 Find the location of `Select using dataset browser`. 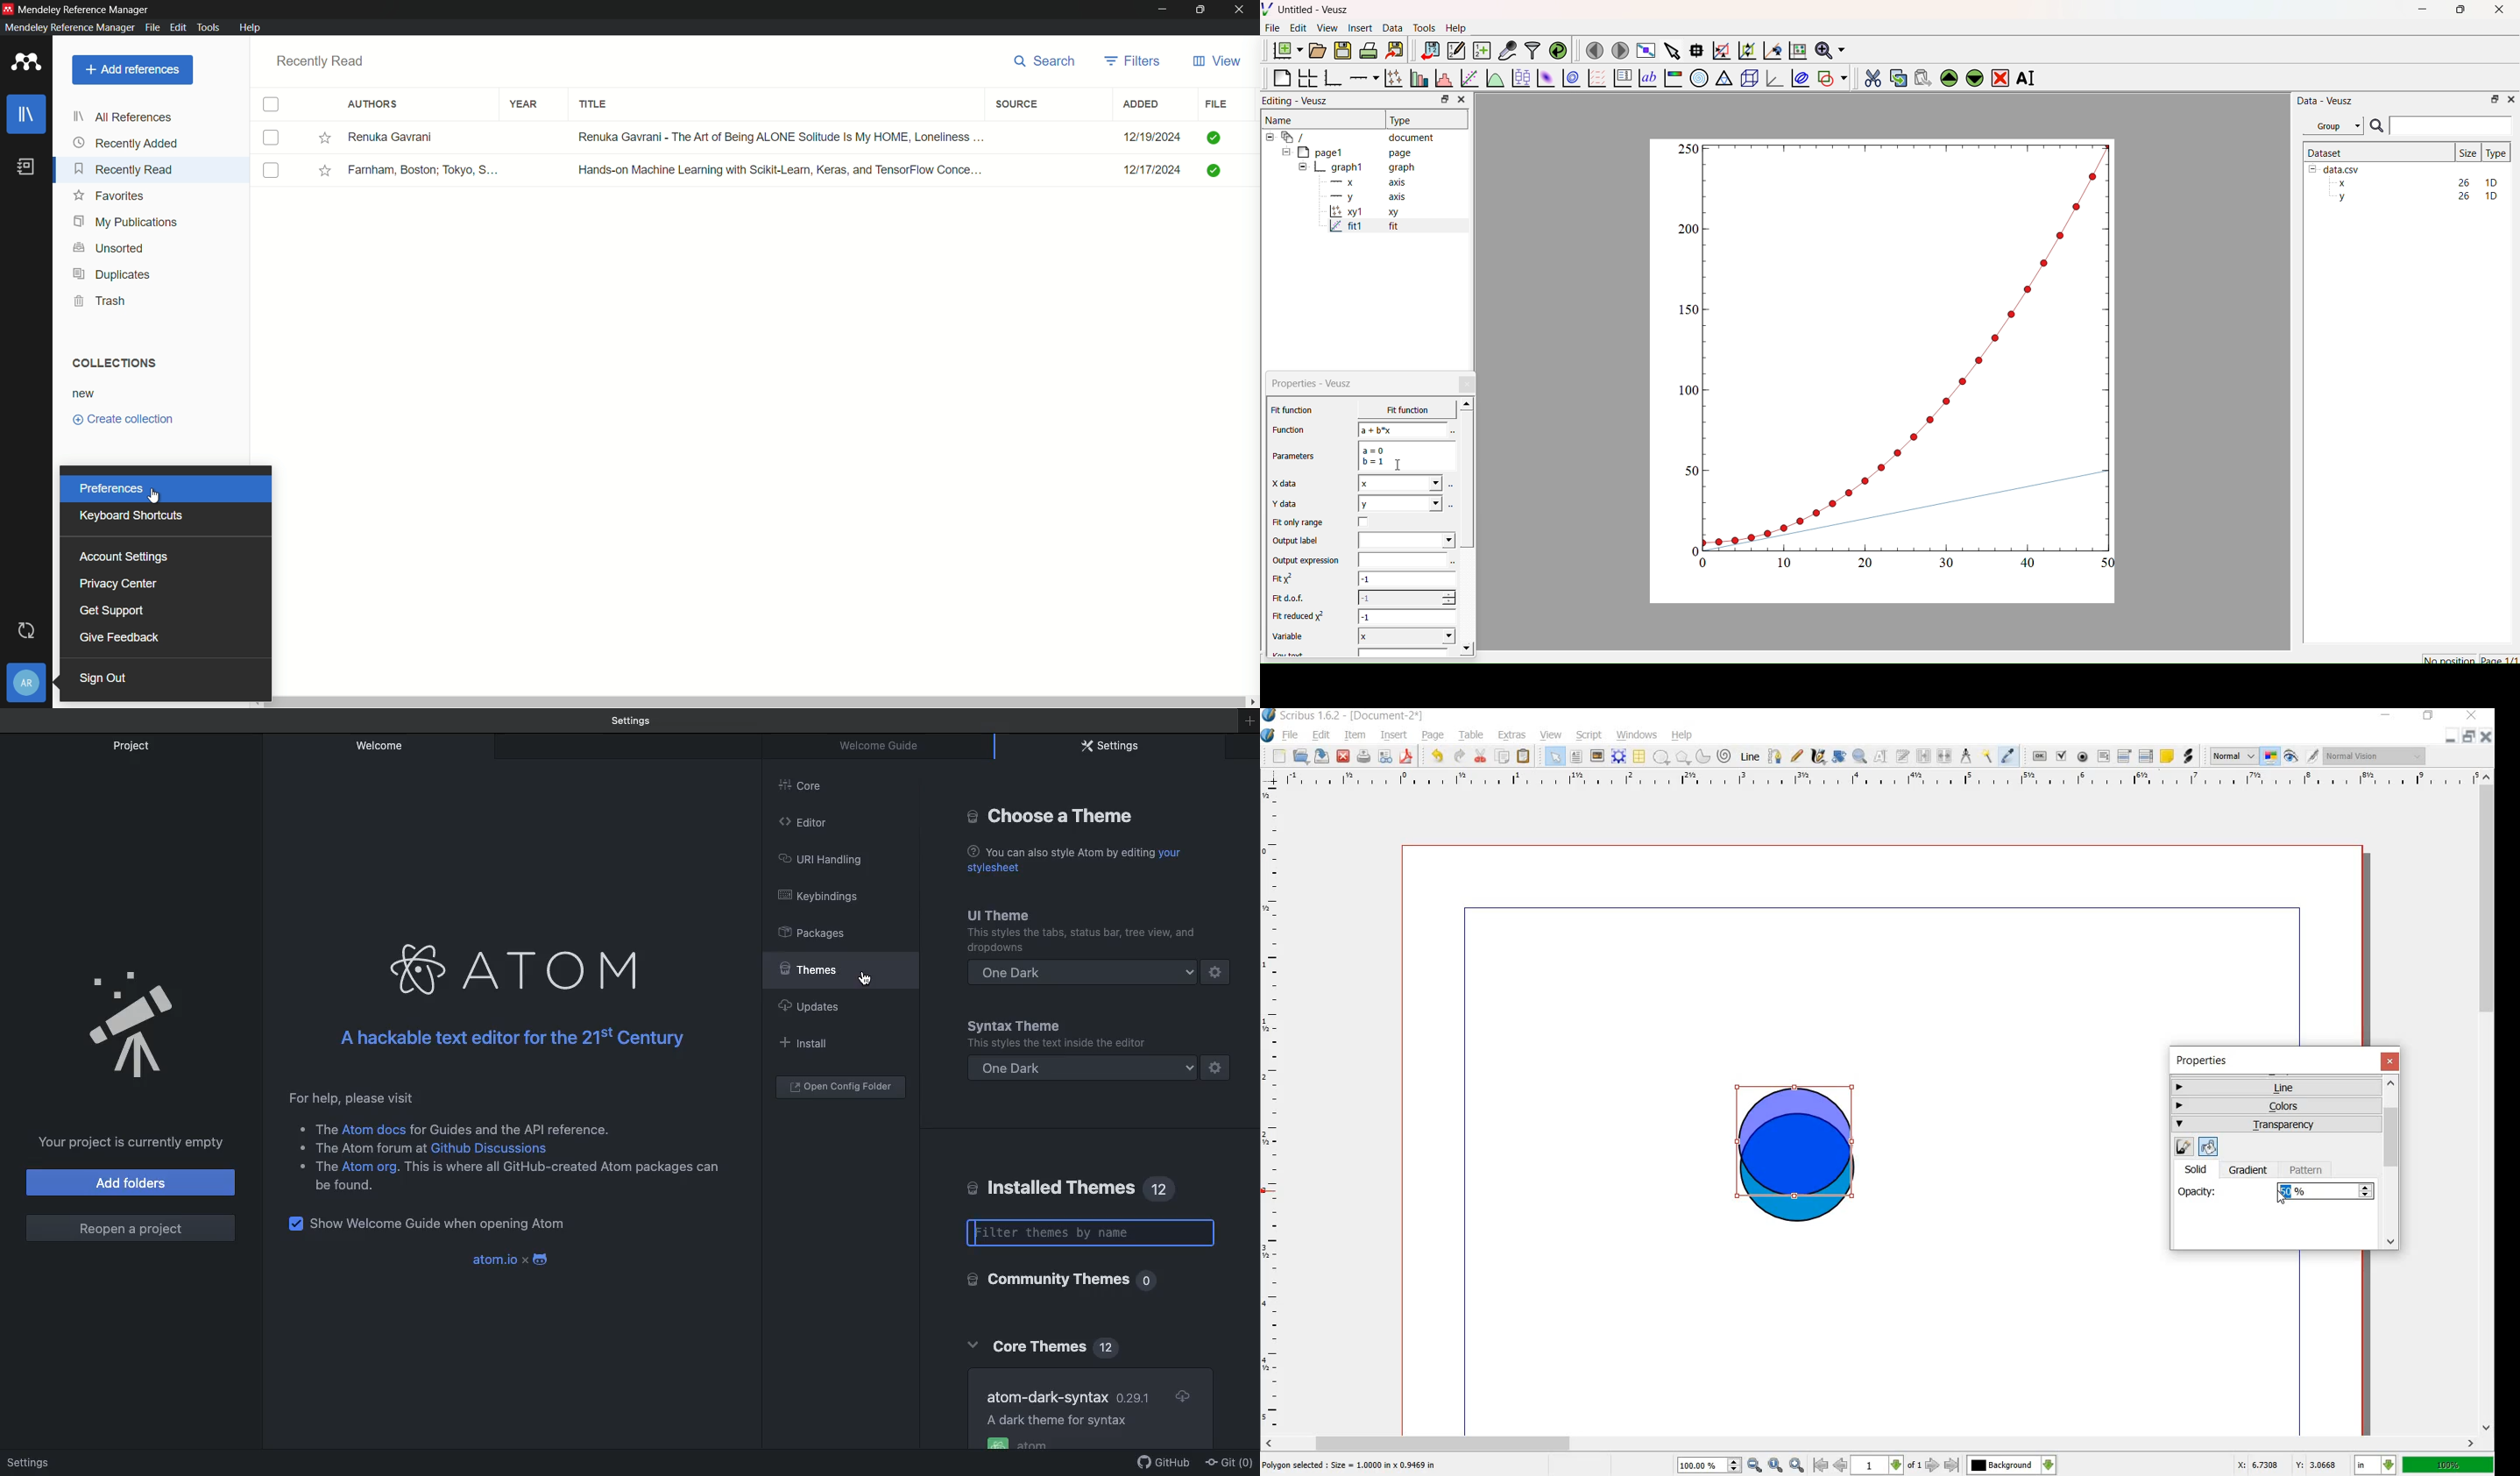

Select using dataset browser is located at coordinates (1452, 509).